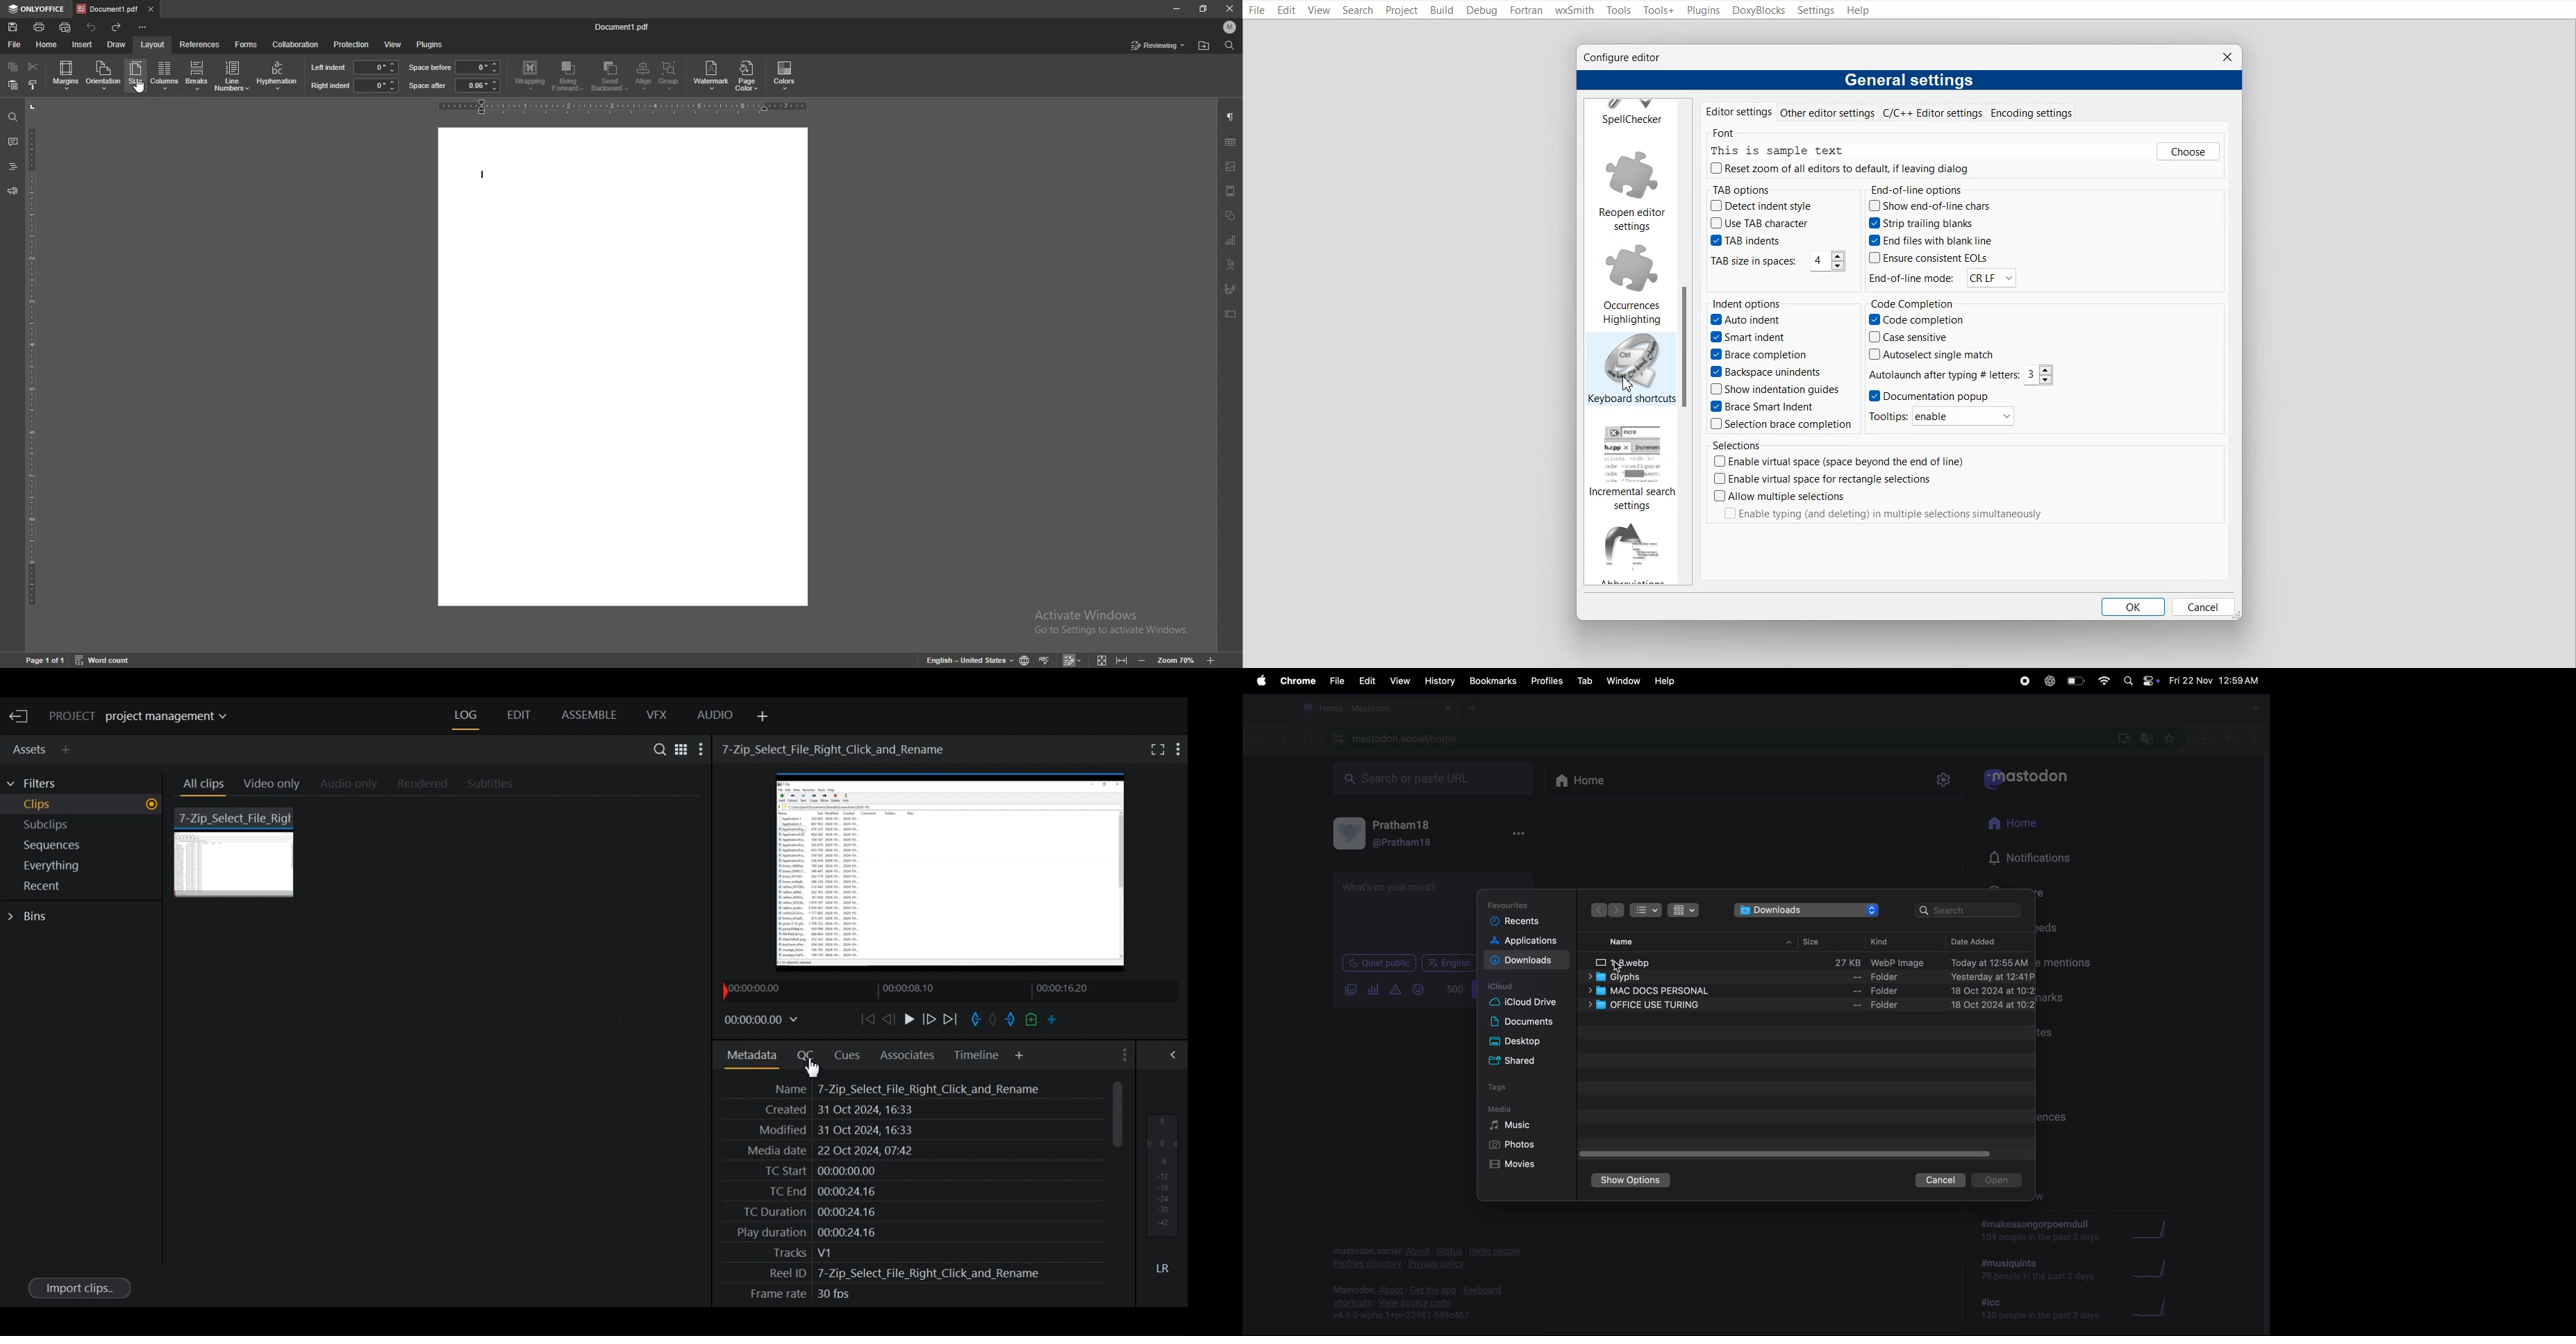  What do you see at coordinates (202, 786) in the screenshot?
I see `All clips` at bounding box center [202, 786].